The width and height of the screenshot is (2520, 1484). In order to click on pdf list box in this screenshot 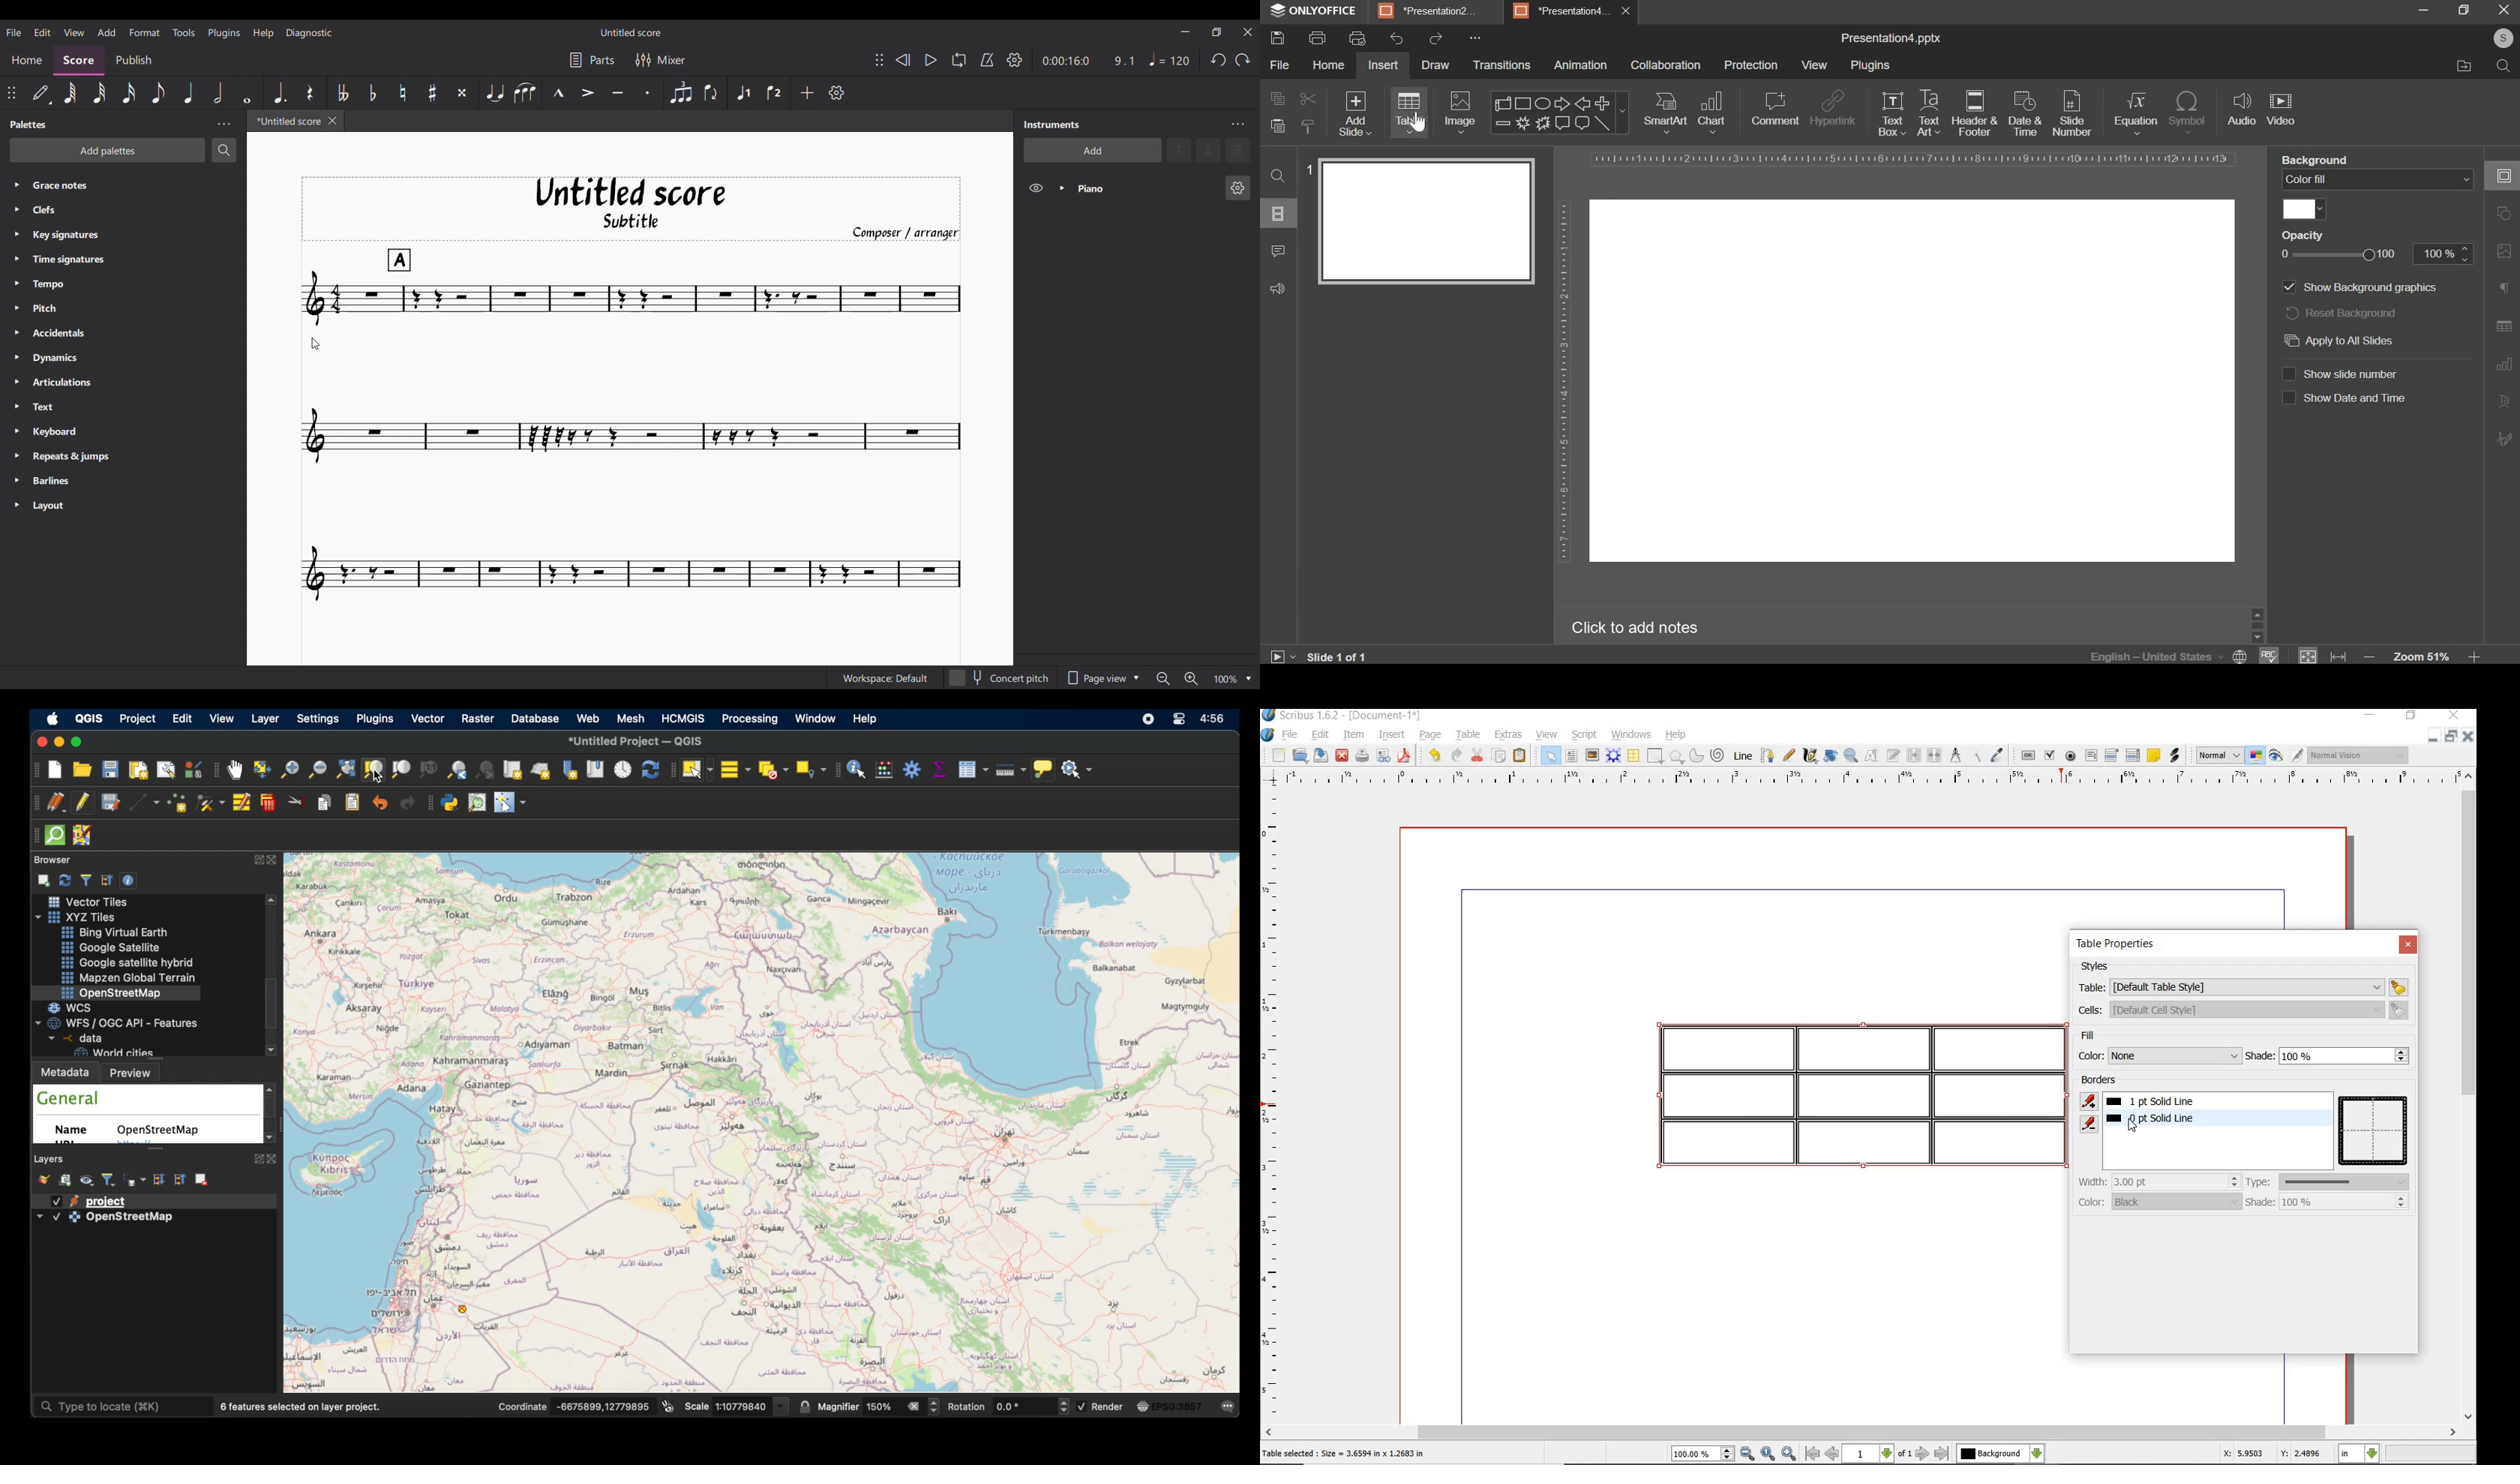, I will do `click(2133, 755)`.